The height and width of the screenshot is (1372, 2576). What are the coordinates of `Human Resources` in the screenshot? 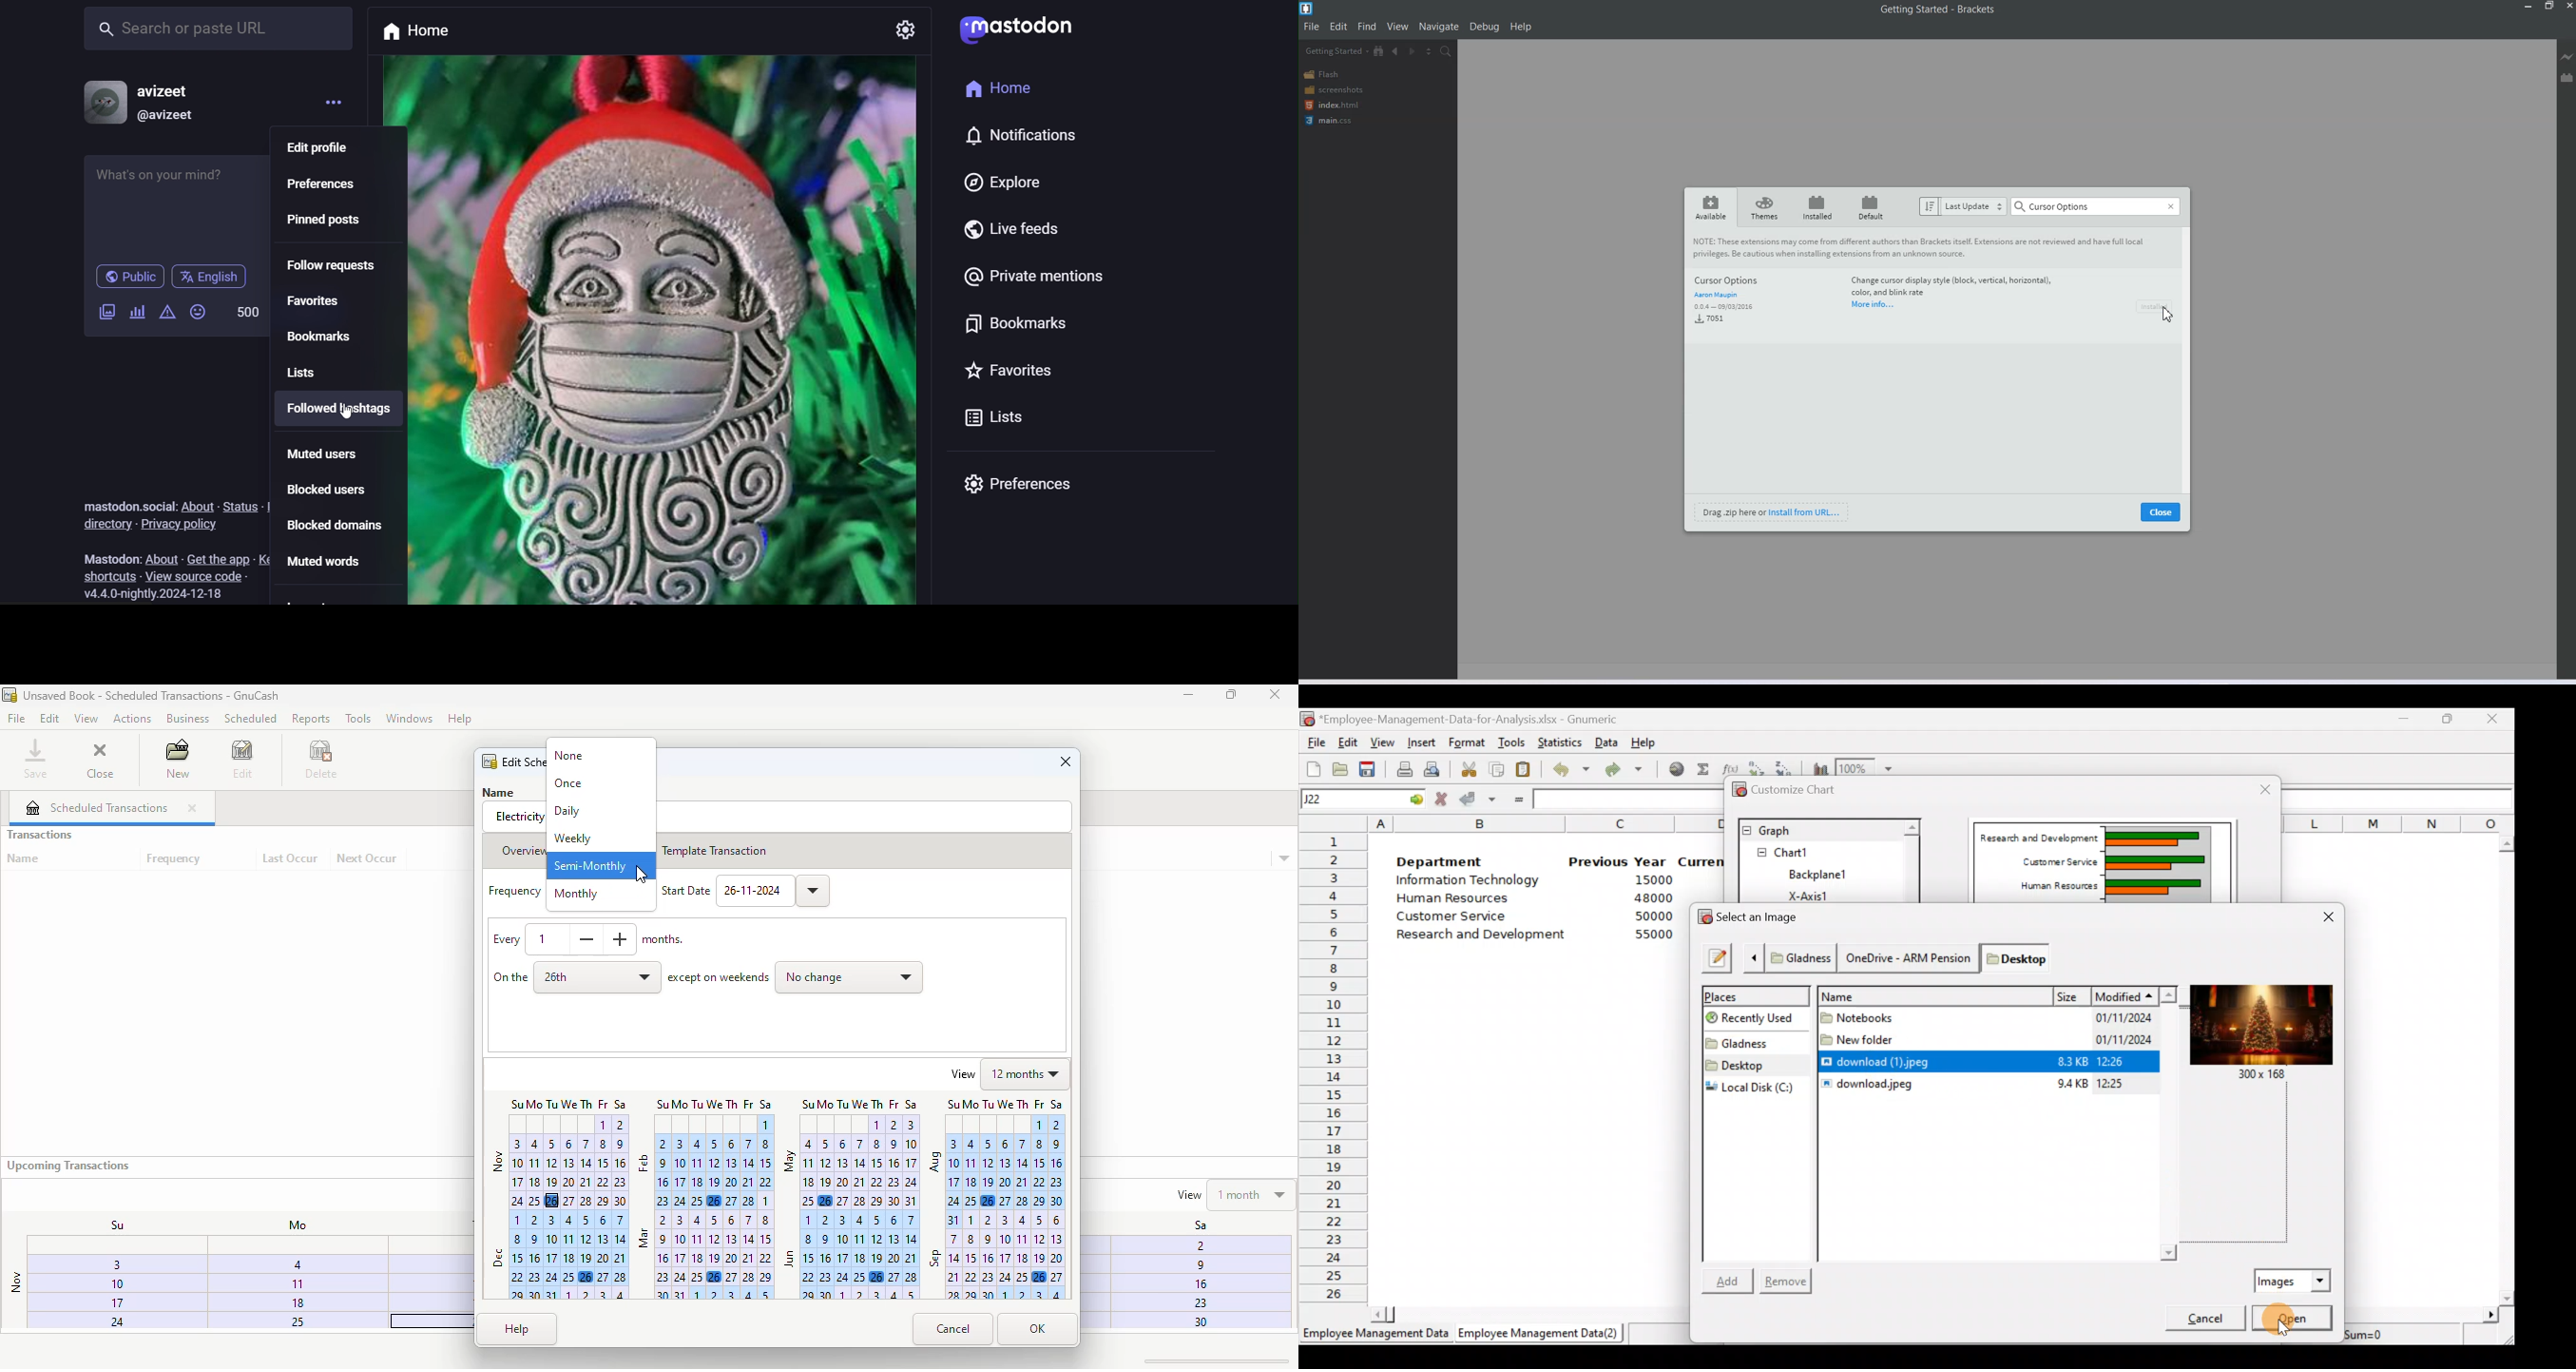 It's located at (1462, 899).